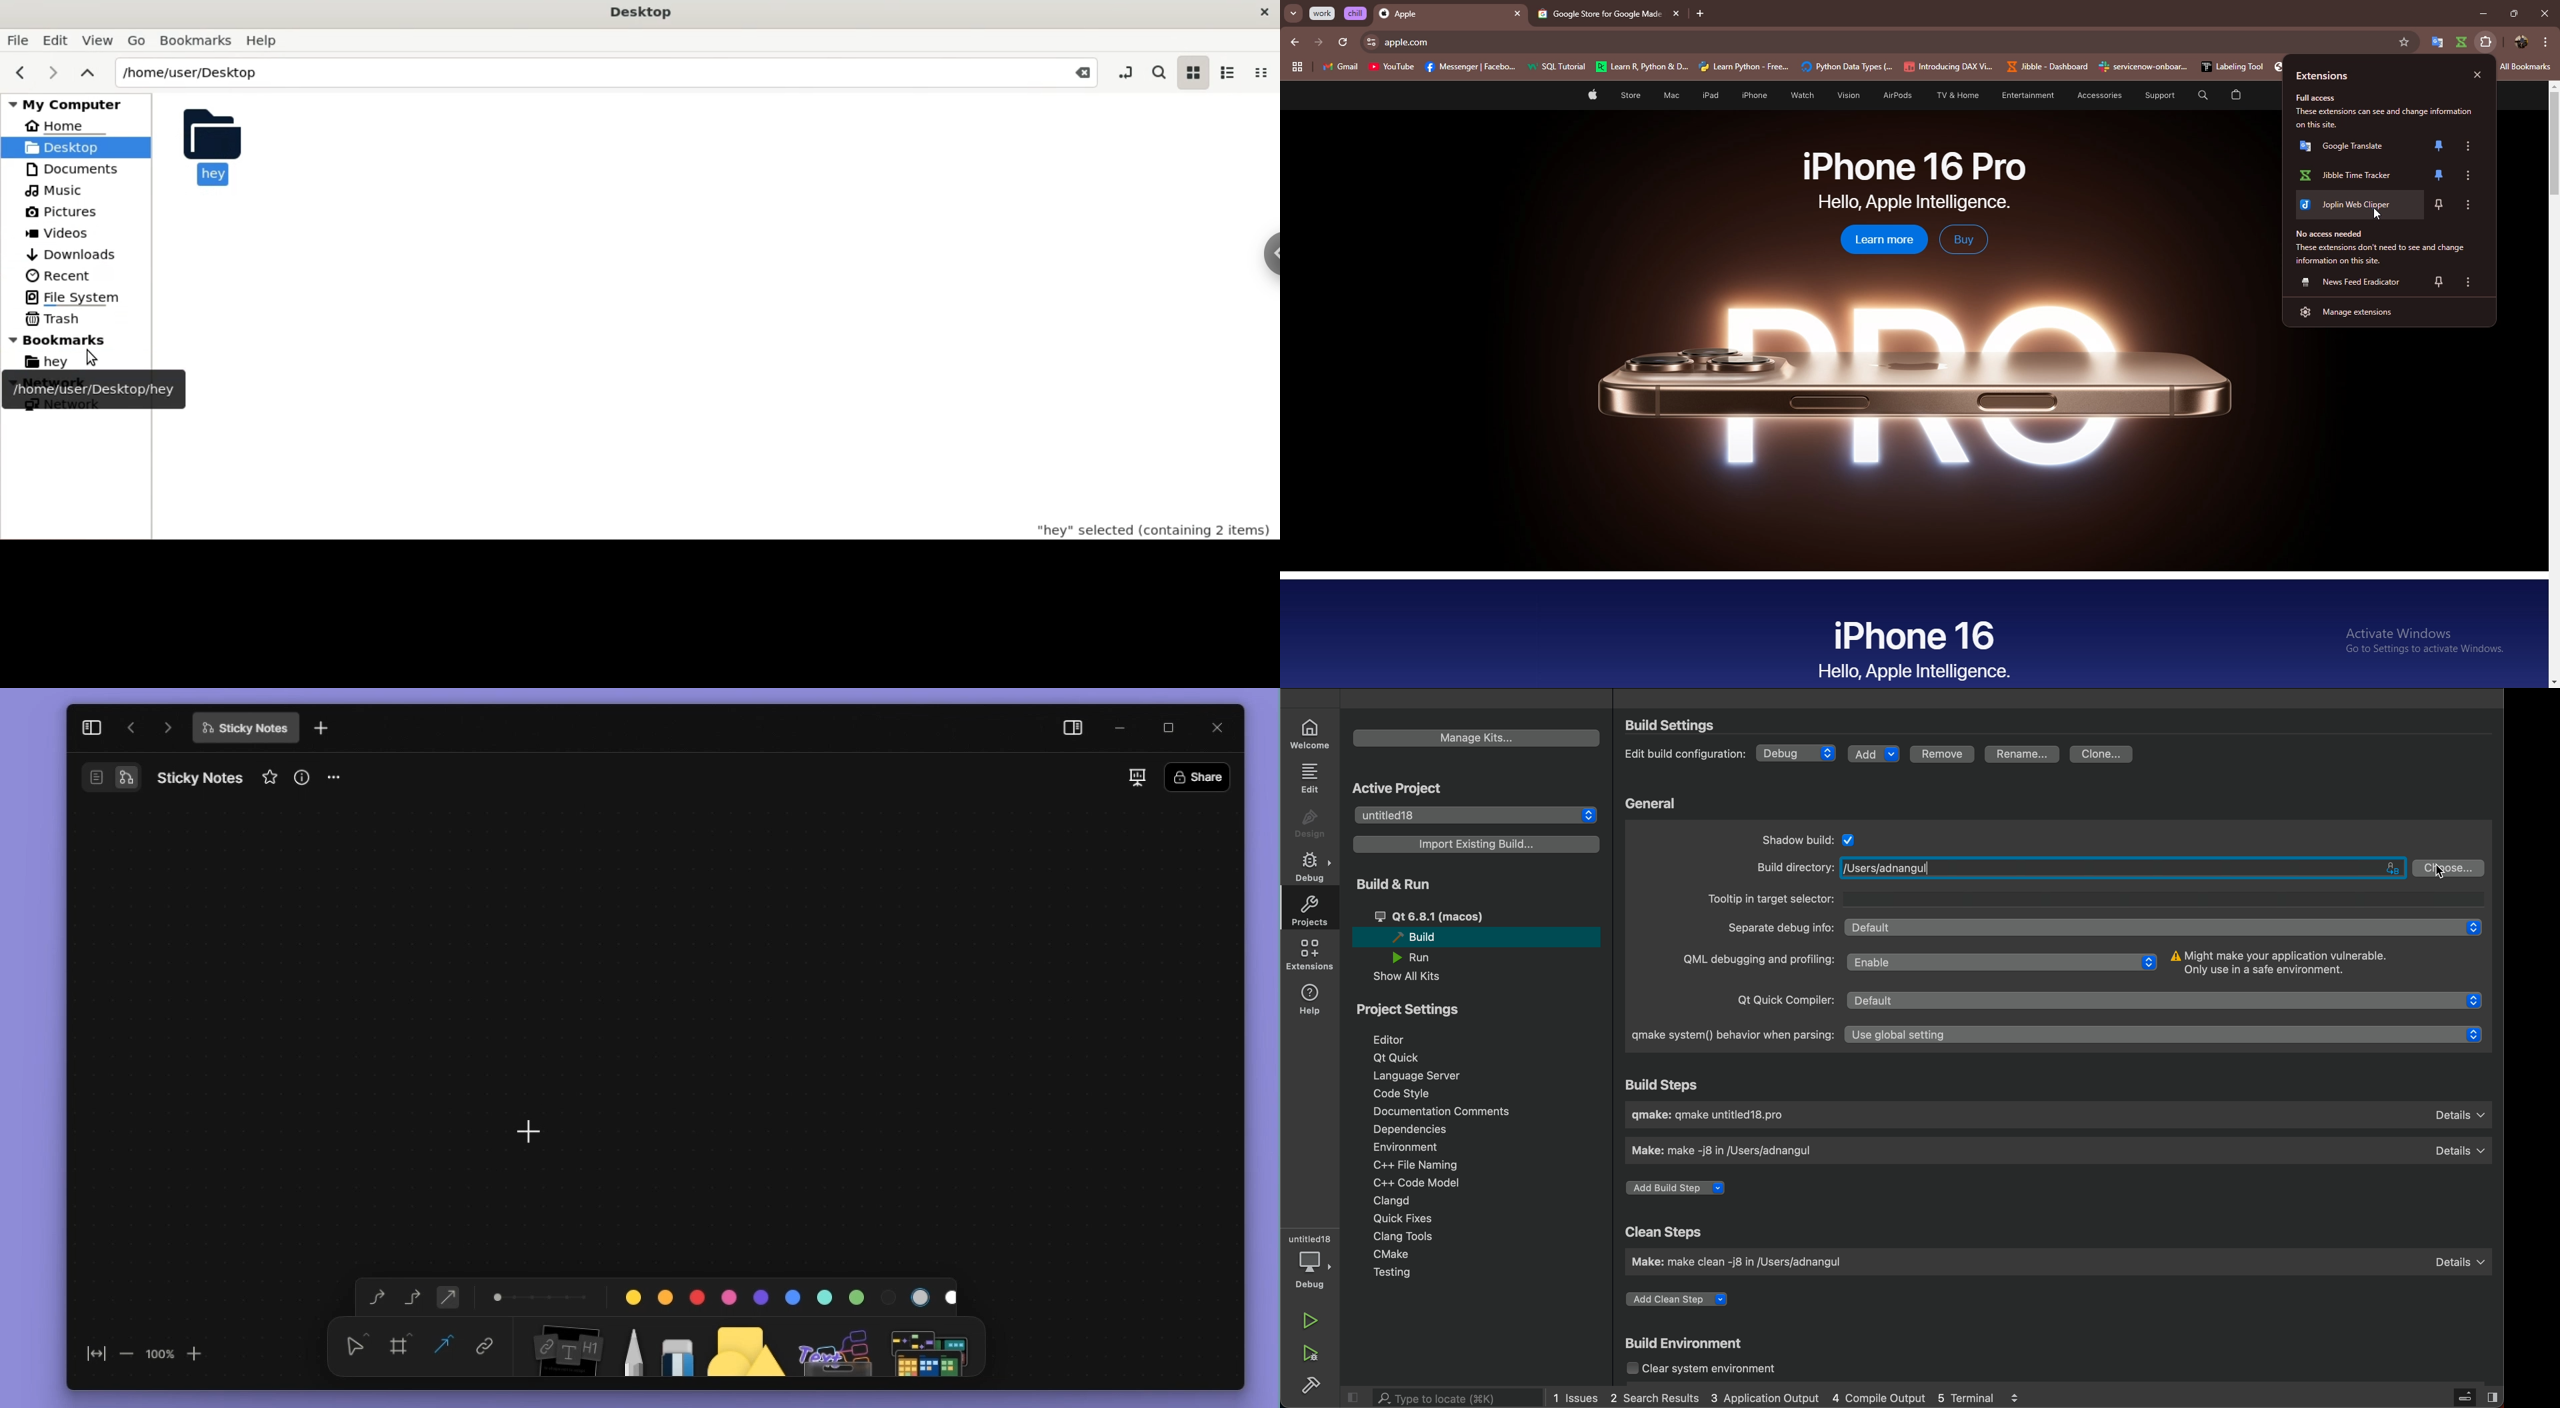 The height and width of the screenshot is (1428, 2576). What do you see at coordinates (1406, 1236) in the screenshot?
I see `clang tools` at bounding box center [1406, 1236].